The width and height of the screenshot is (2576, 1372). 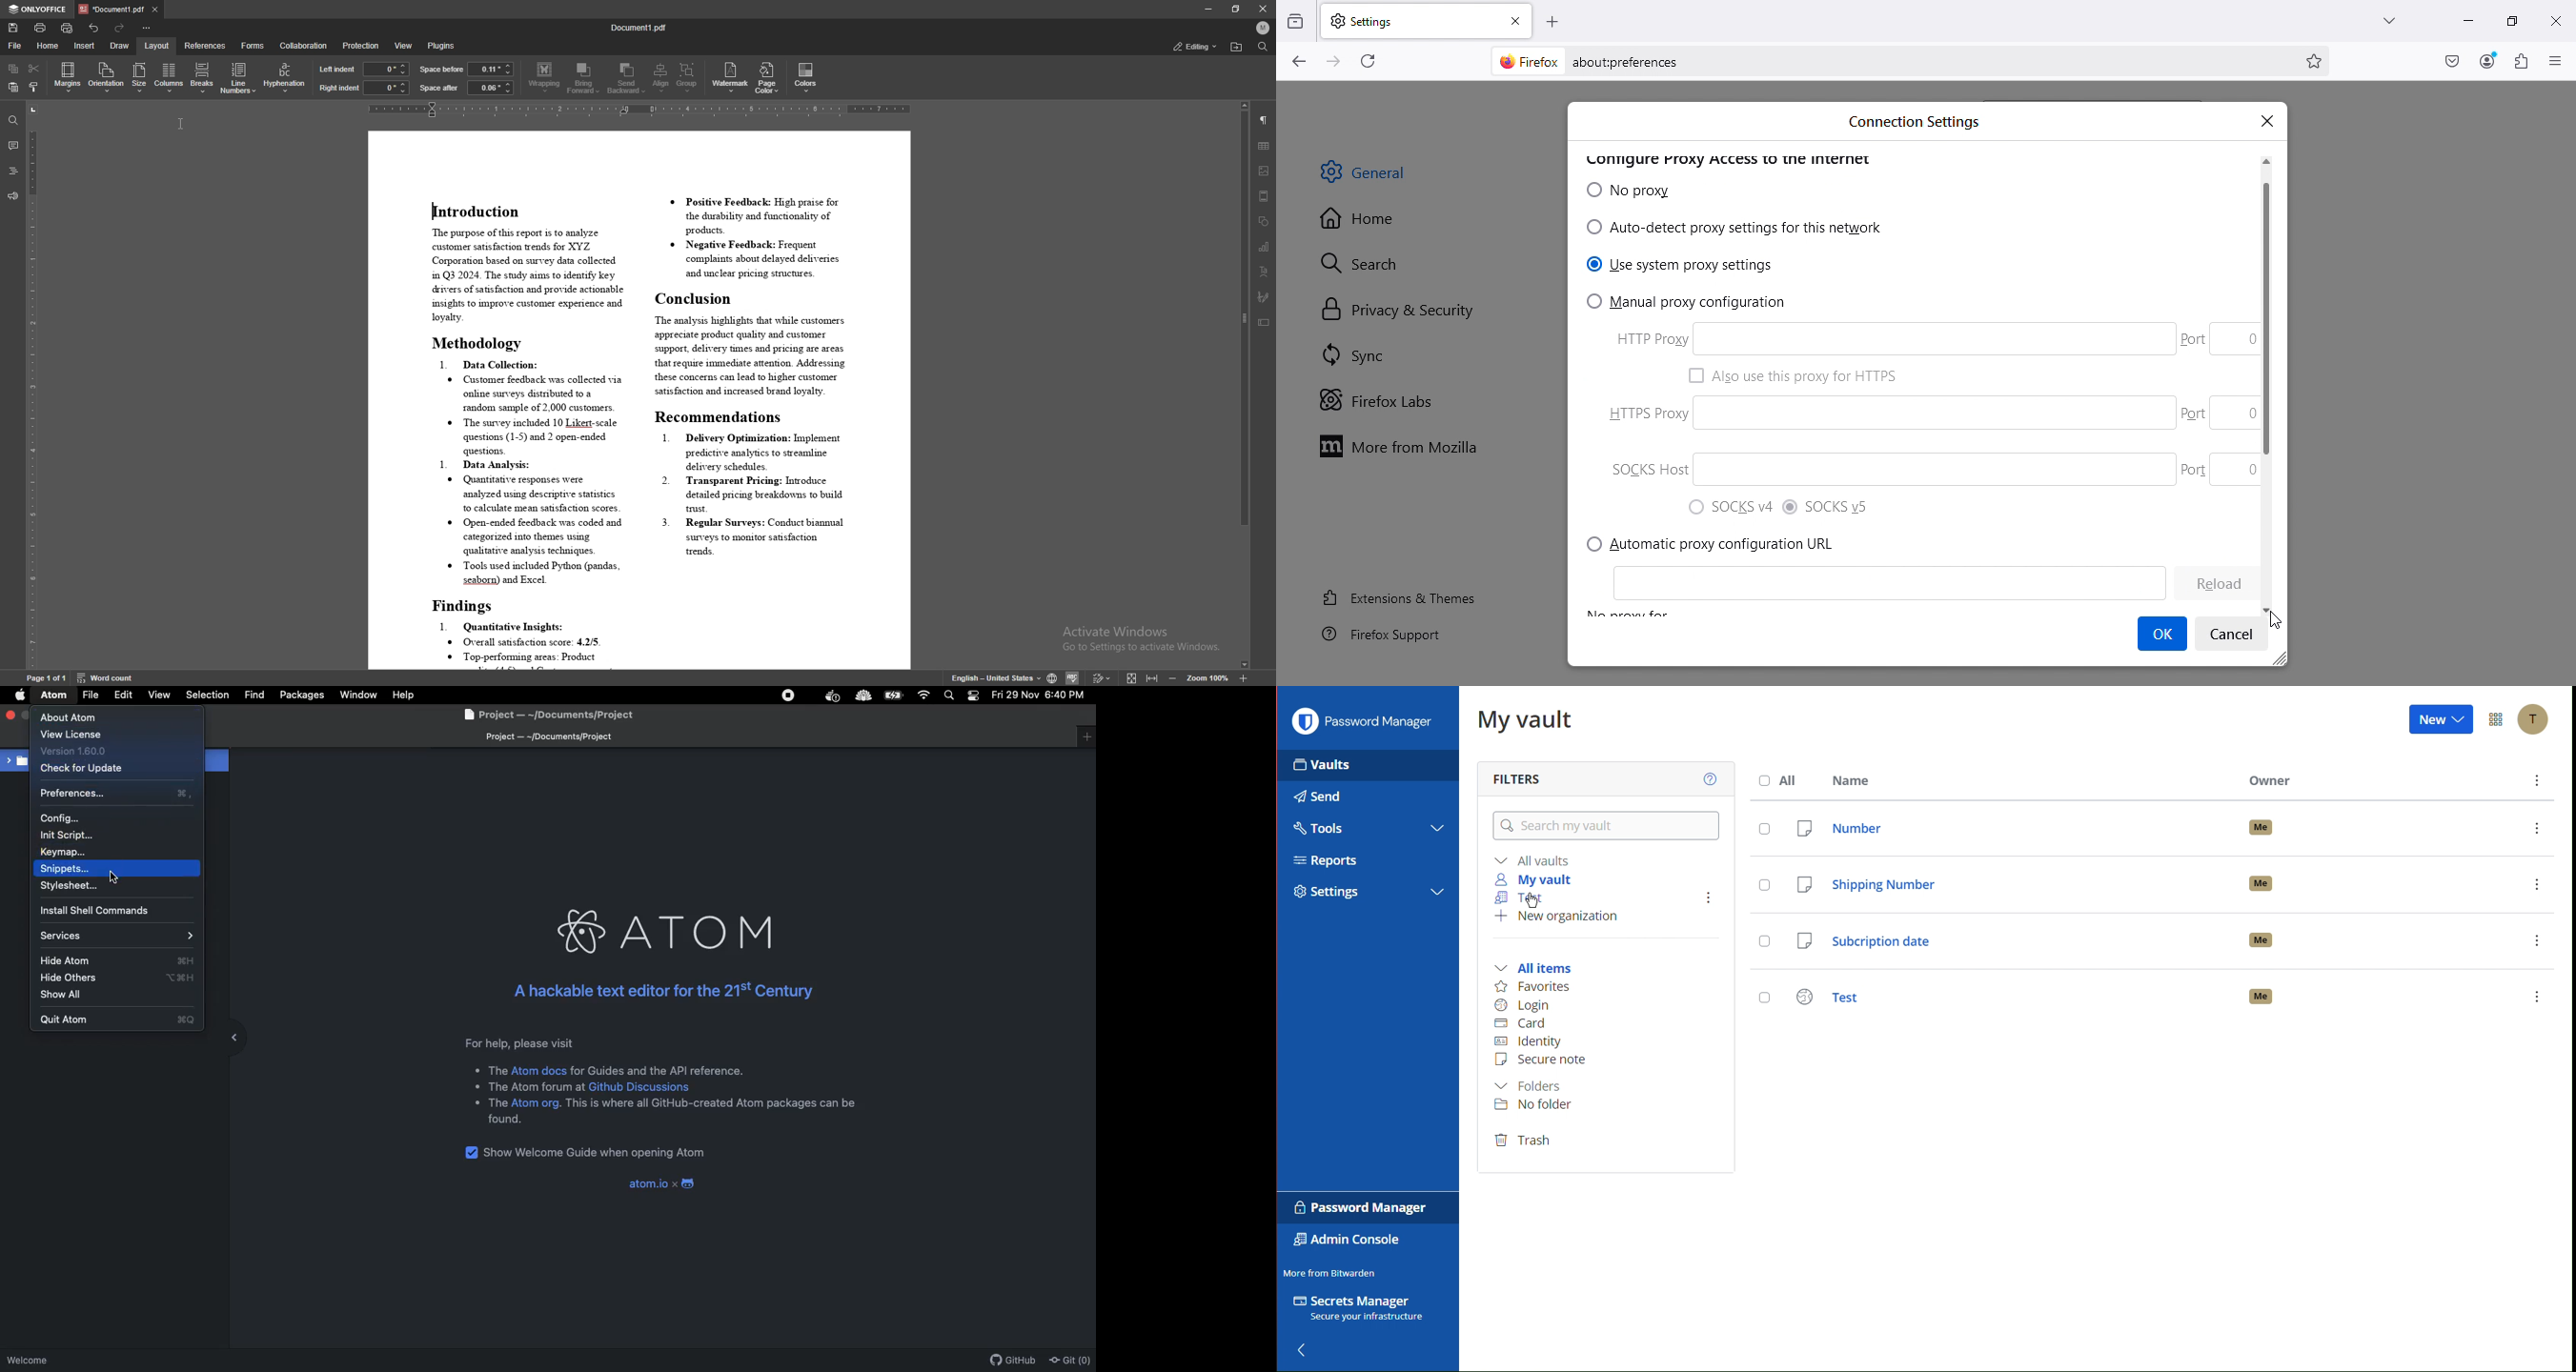 I want to click on Test, so click(x=1516, y=896).